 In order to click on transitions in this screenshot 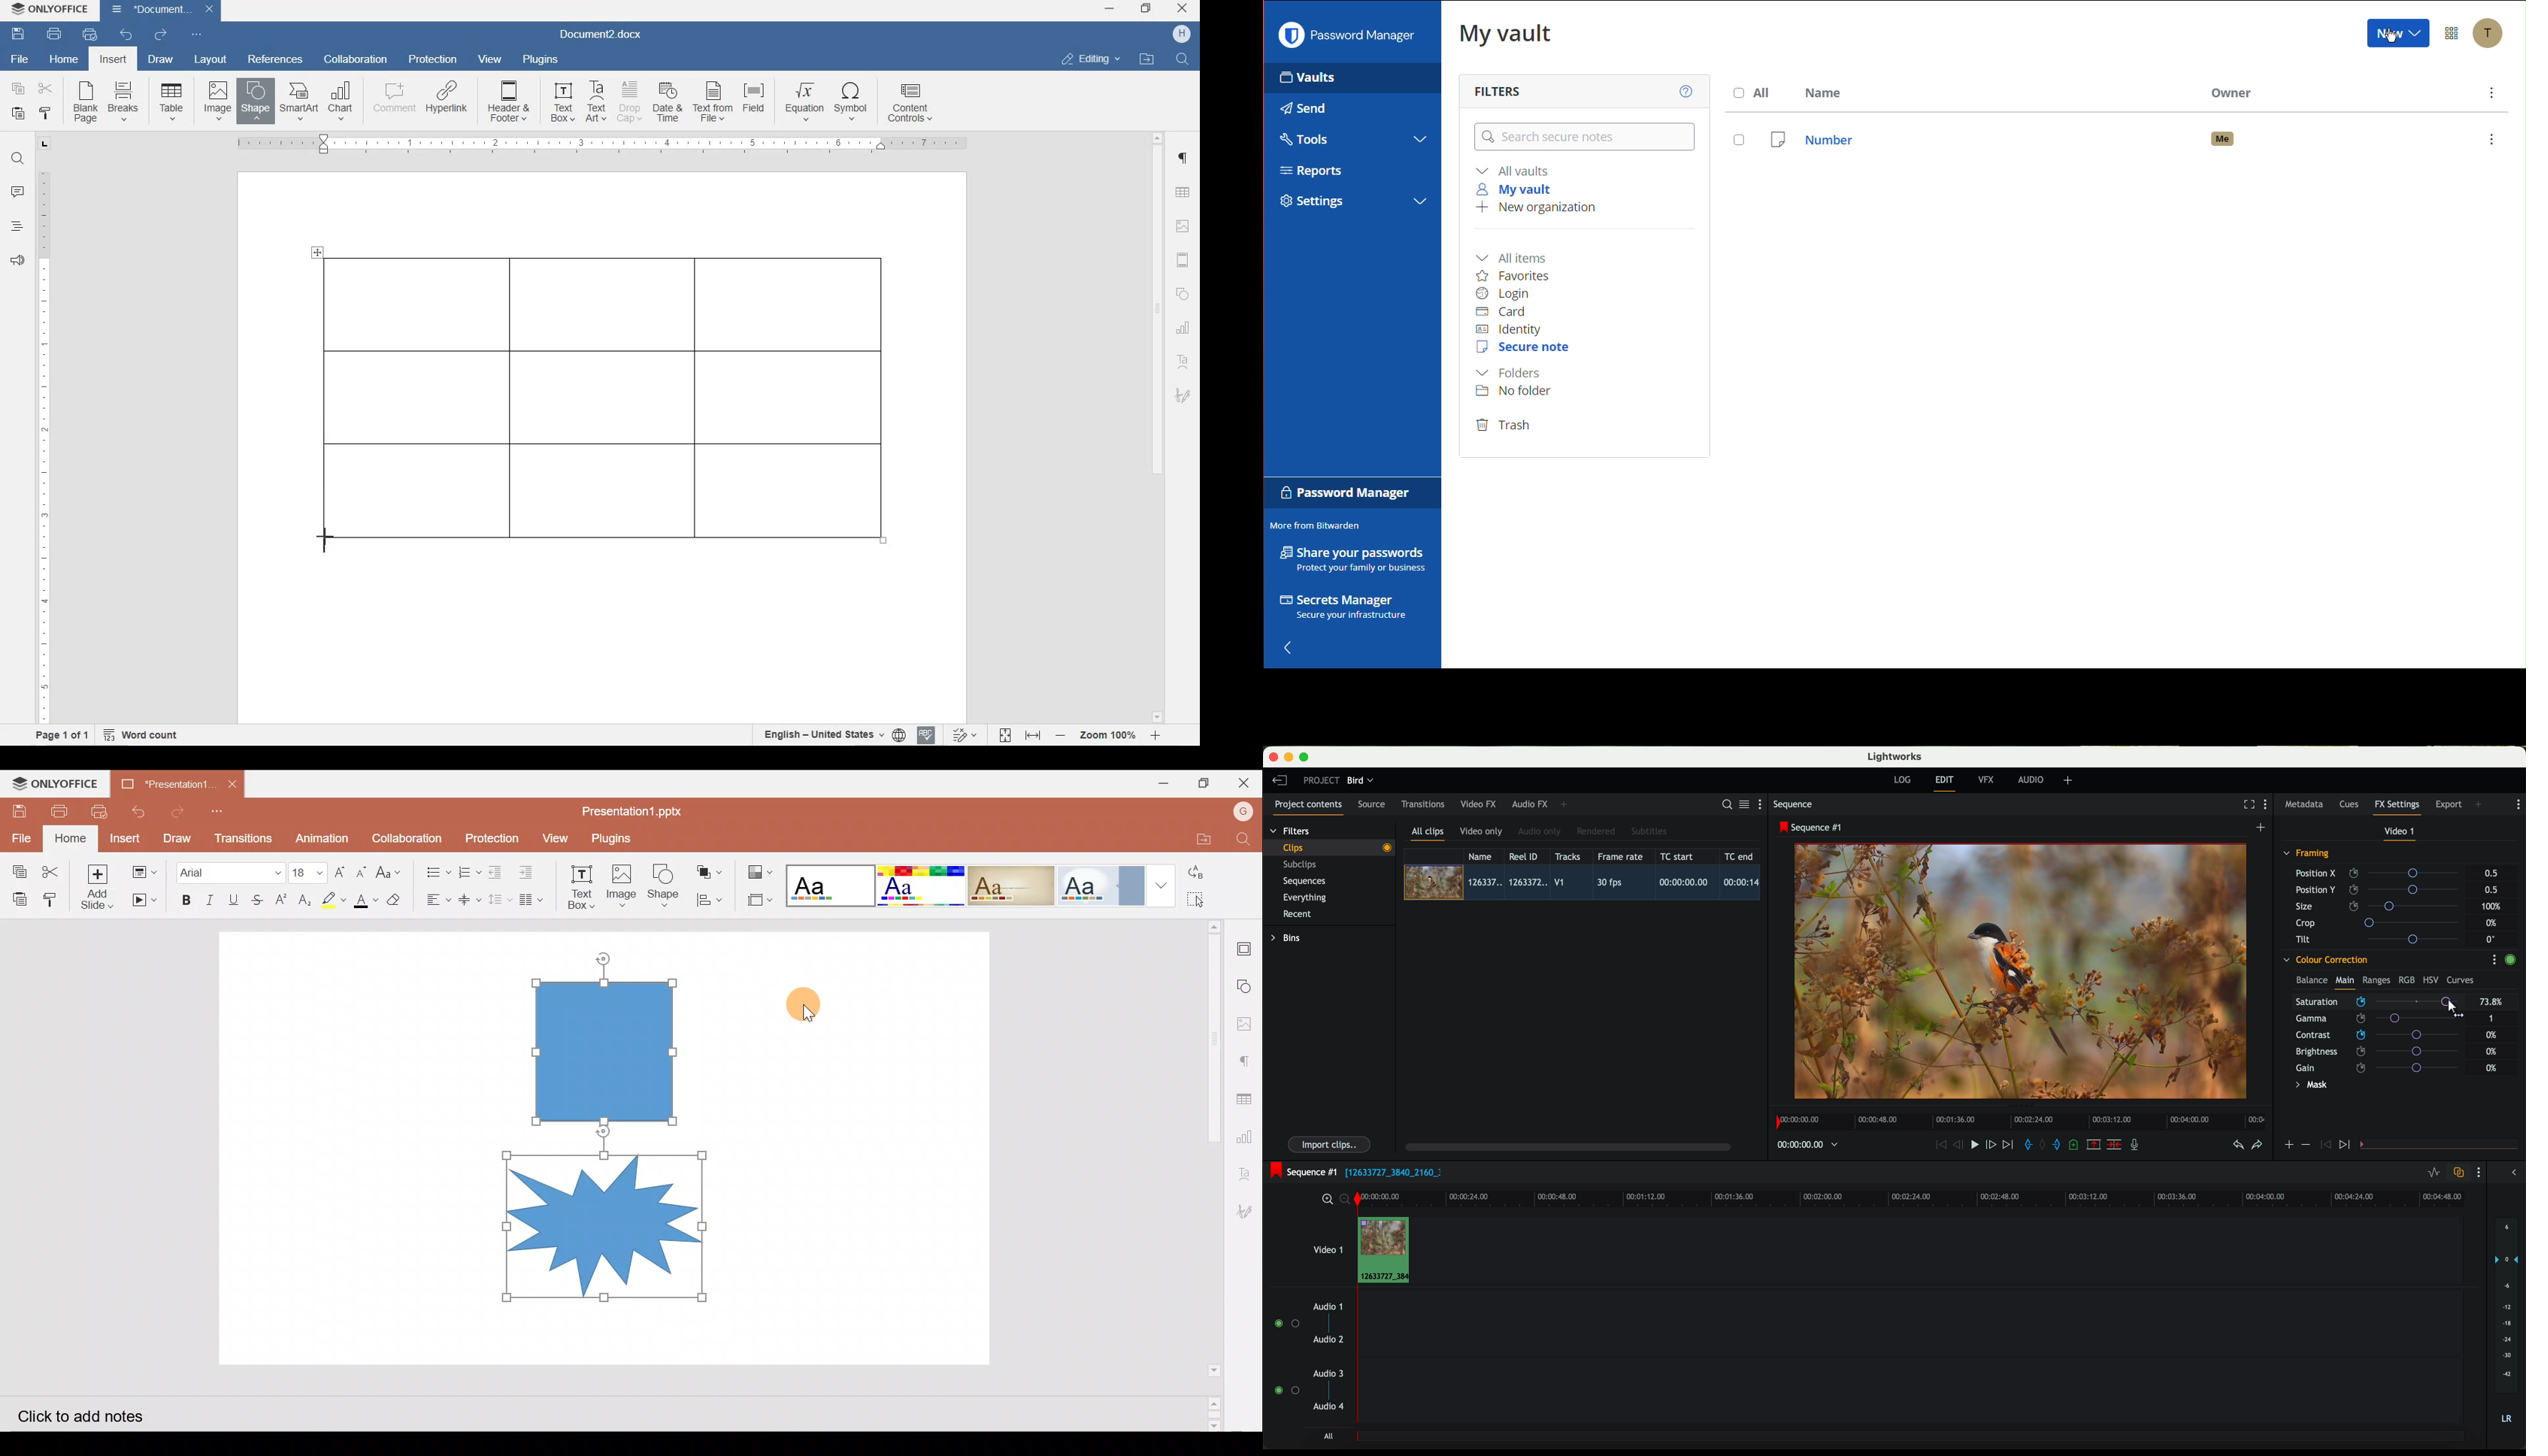, I will do `click(1423, 804)`.